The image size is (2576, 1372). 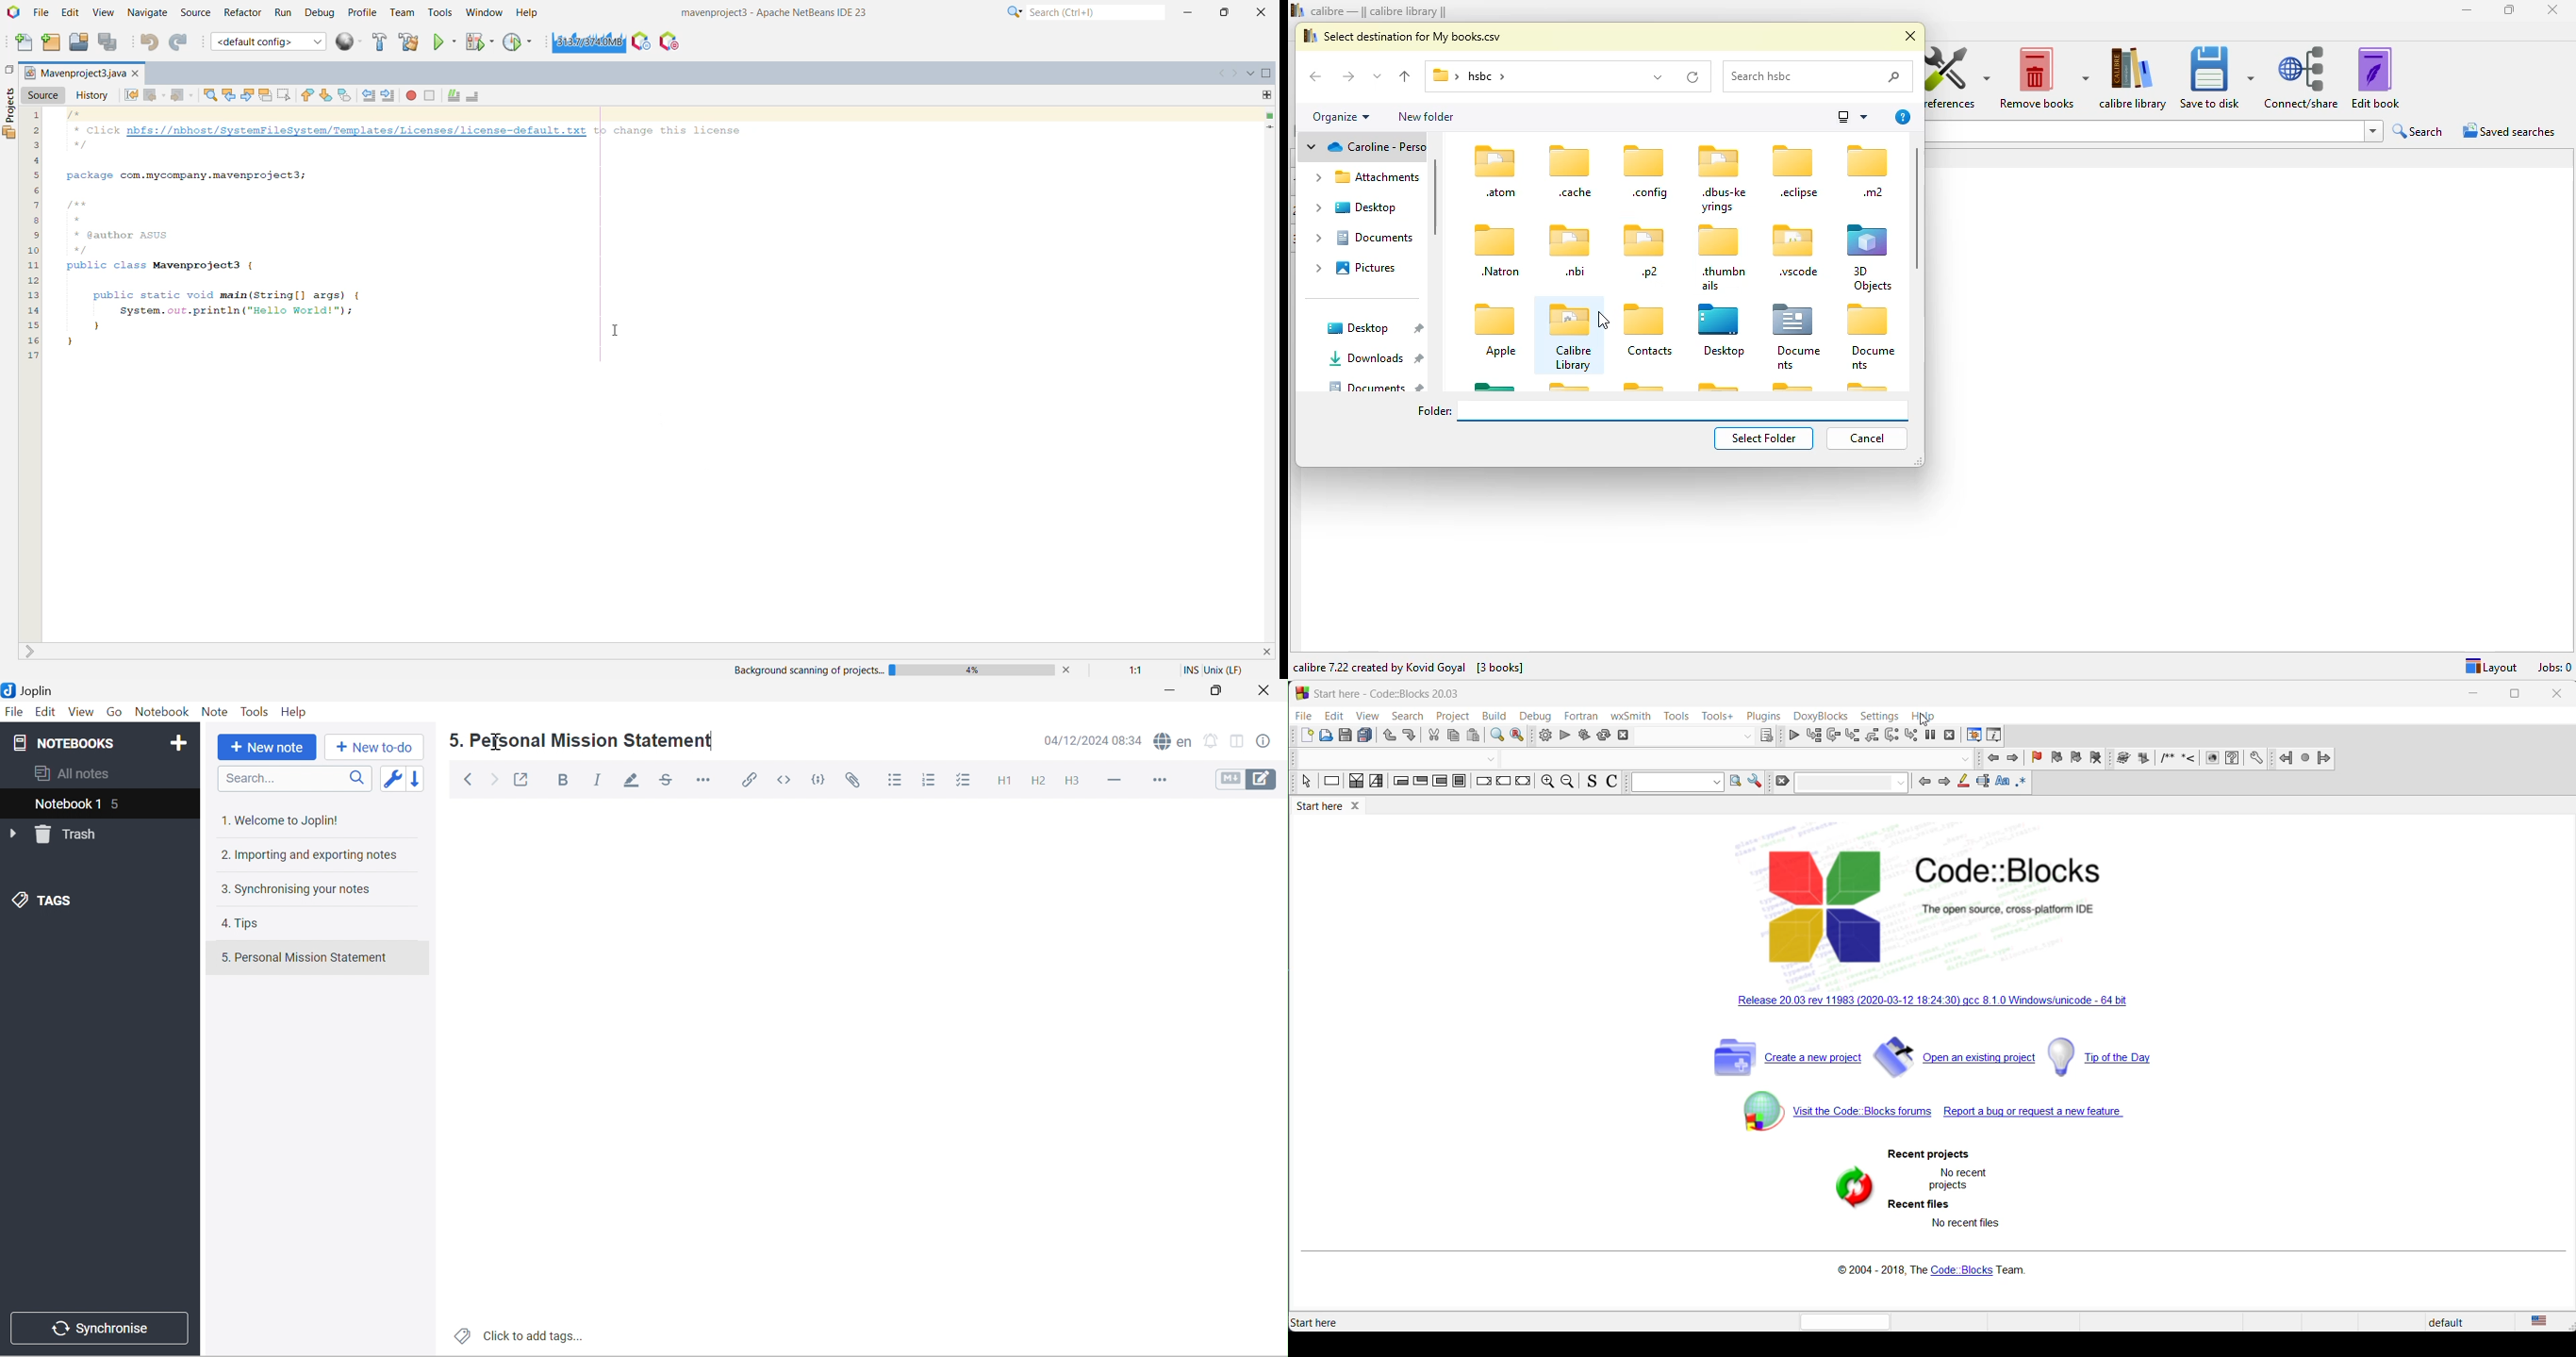 I want to click on Edit, so click(x=69, y=13).